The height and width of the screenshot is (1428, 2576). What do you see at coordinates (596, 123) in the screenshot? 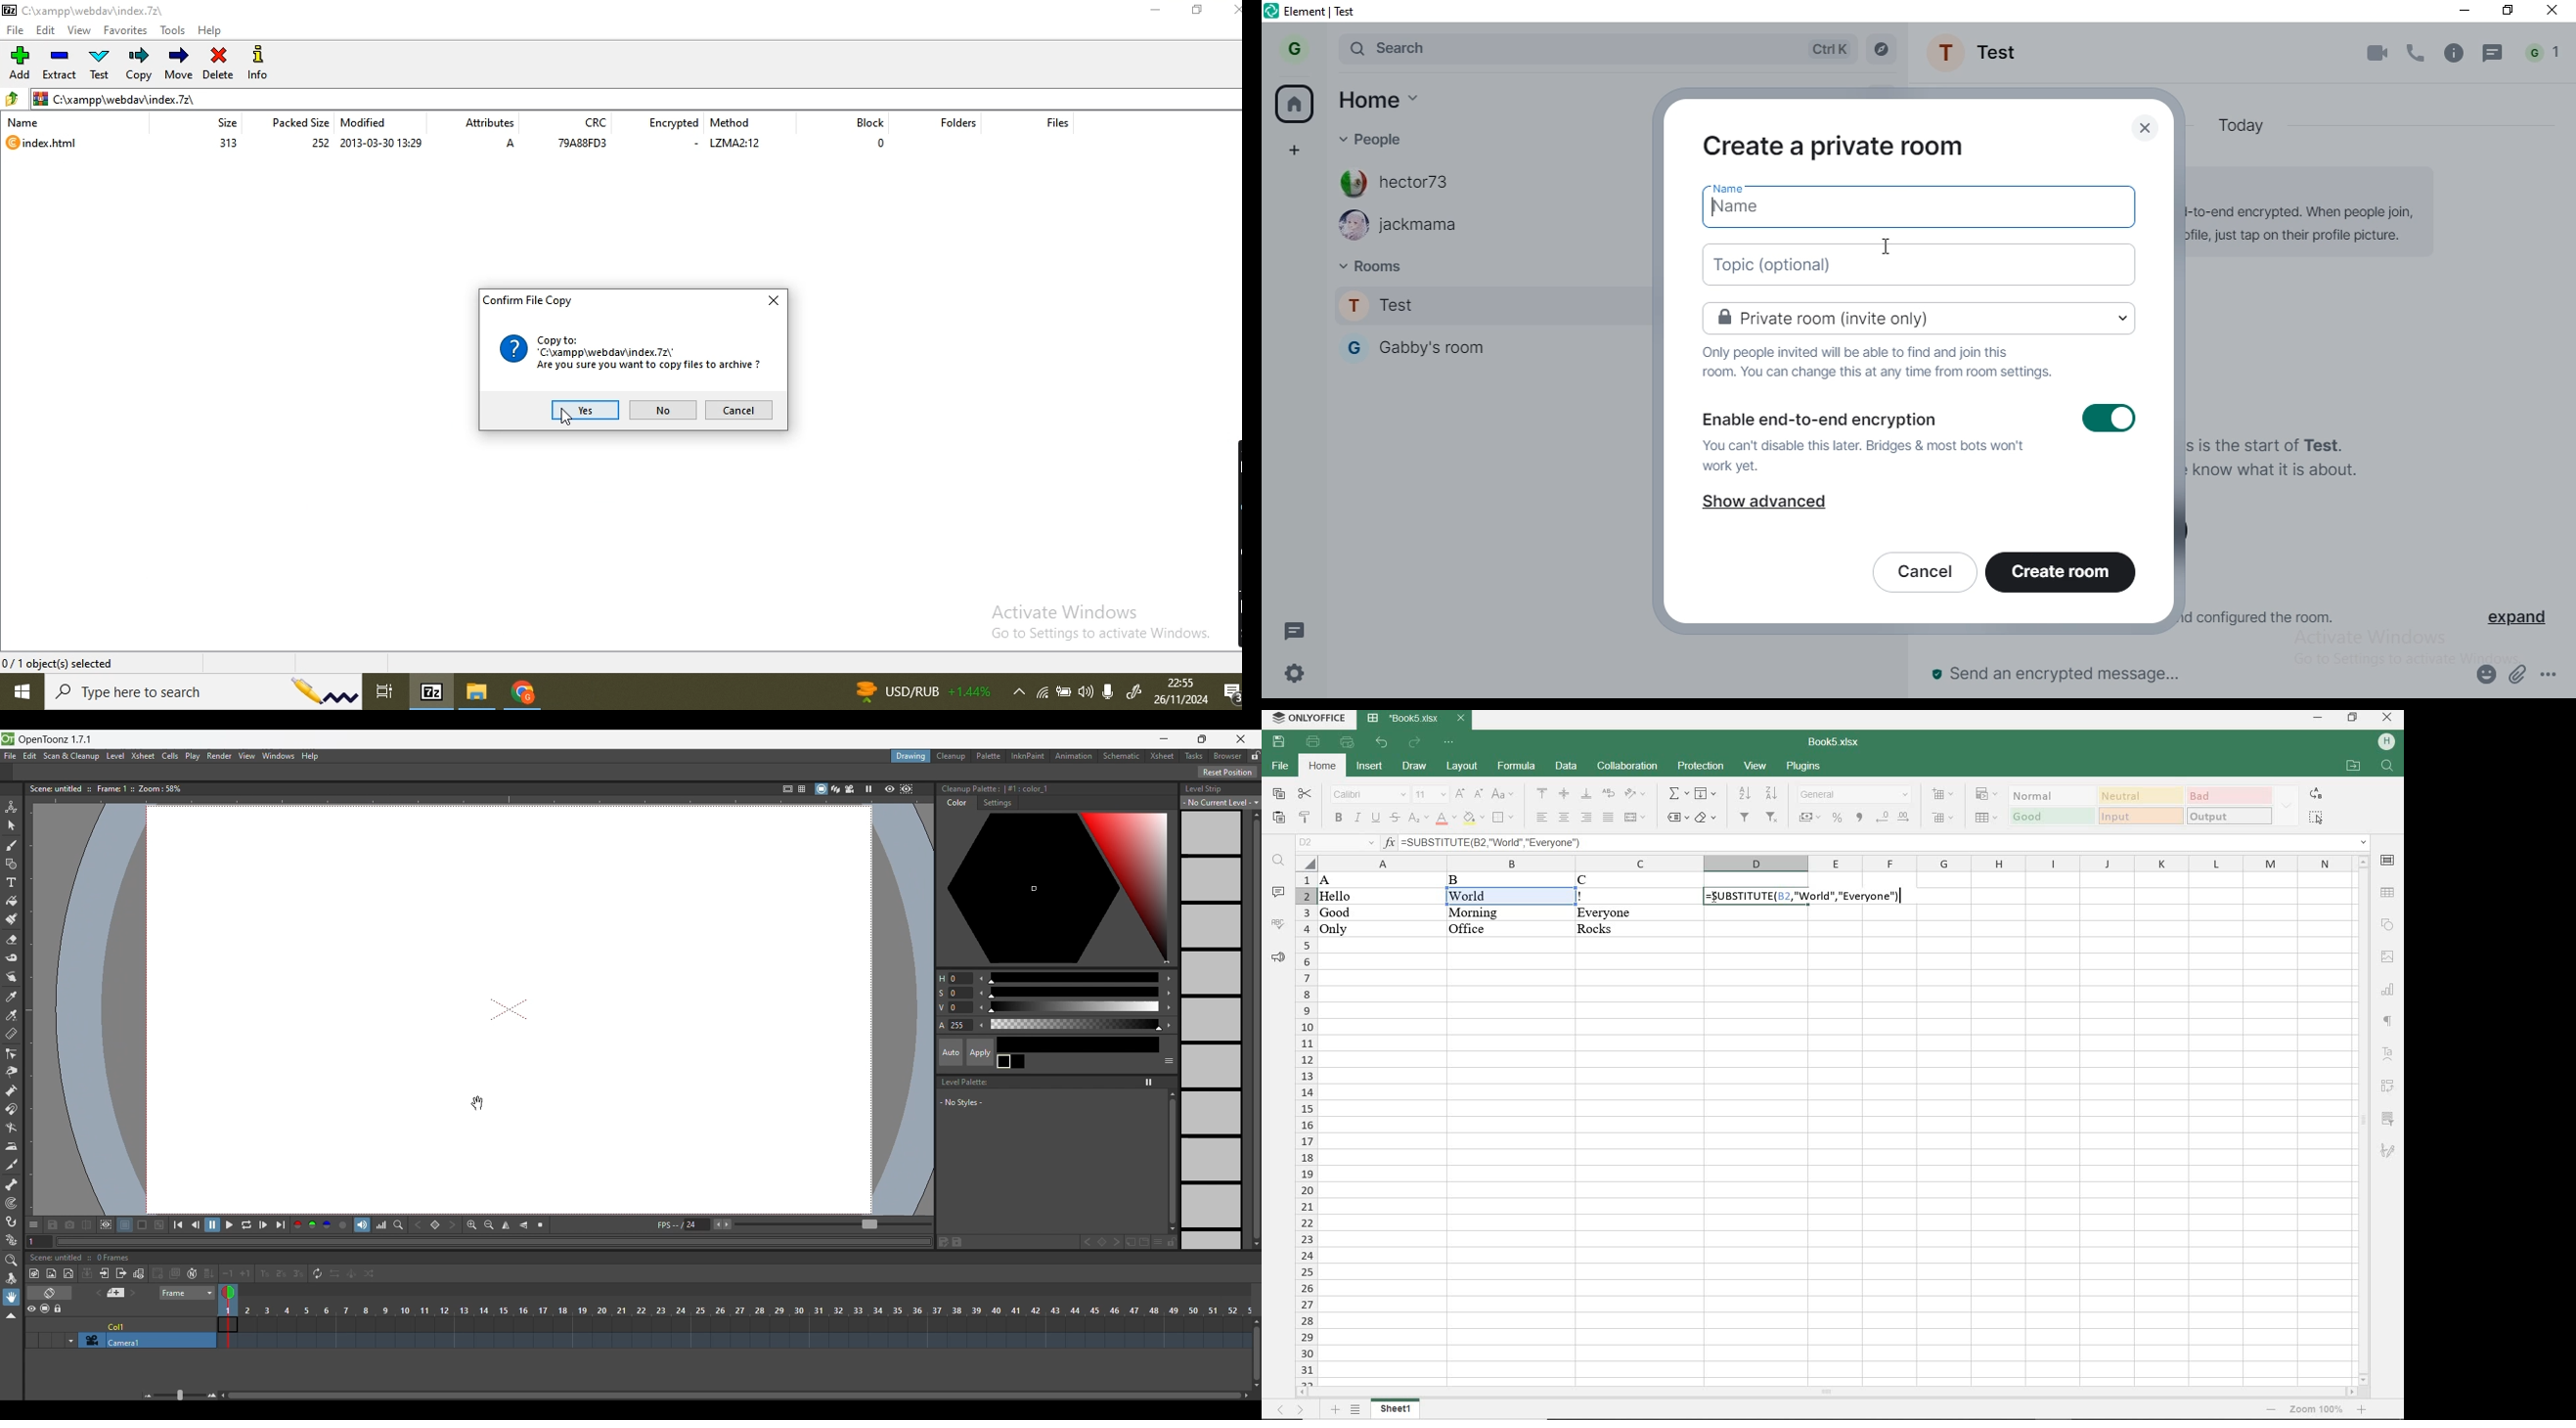
I see `crc` at bounding box center [596, 123].